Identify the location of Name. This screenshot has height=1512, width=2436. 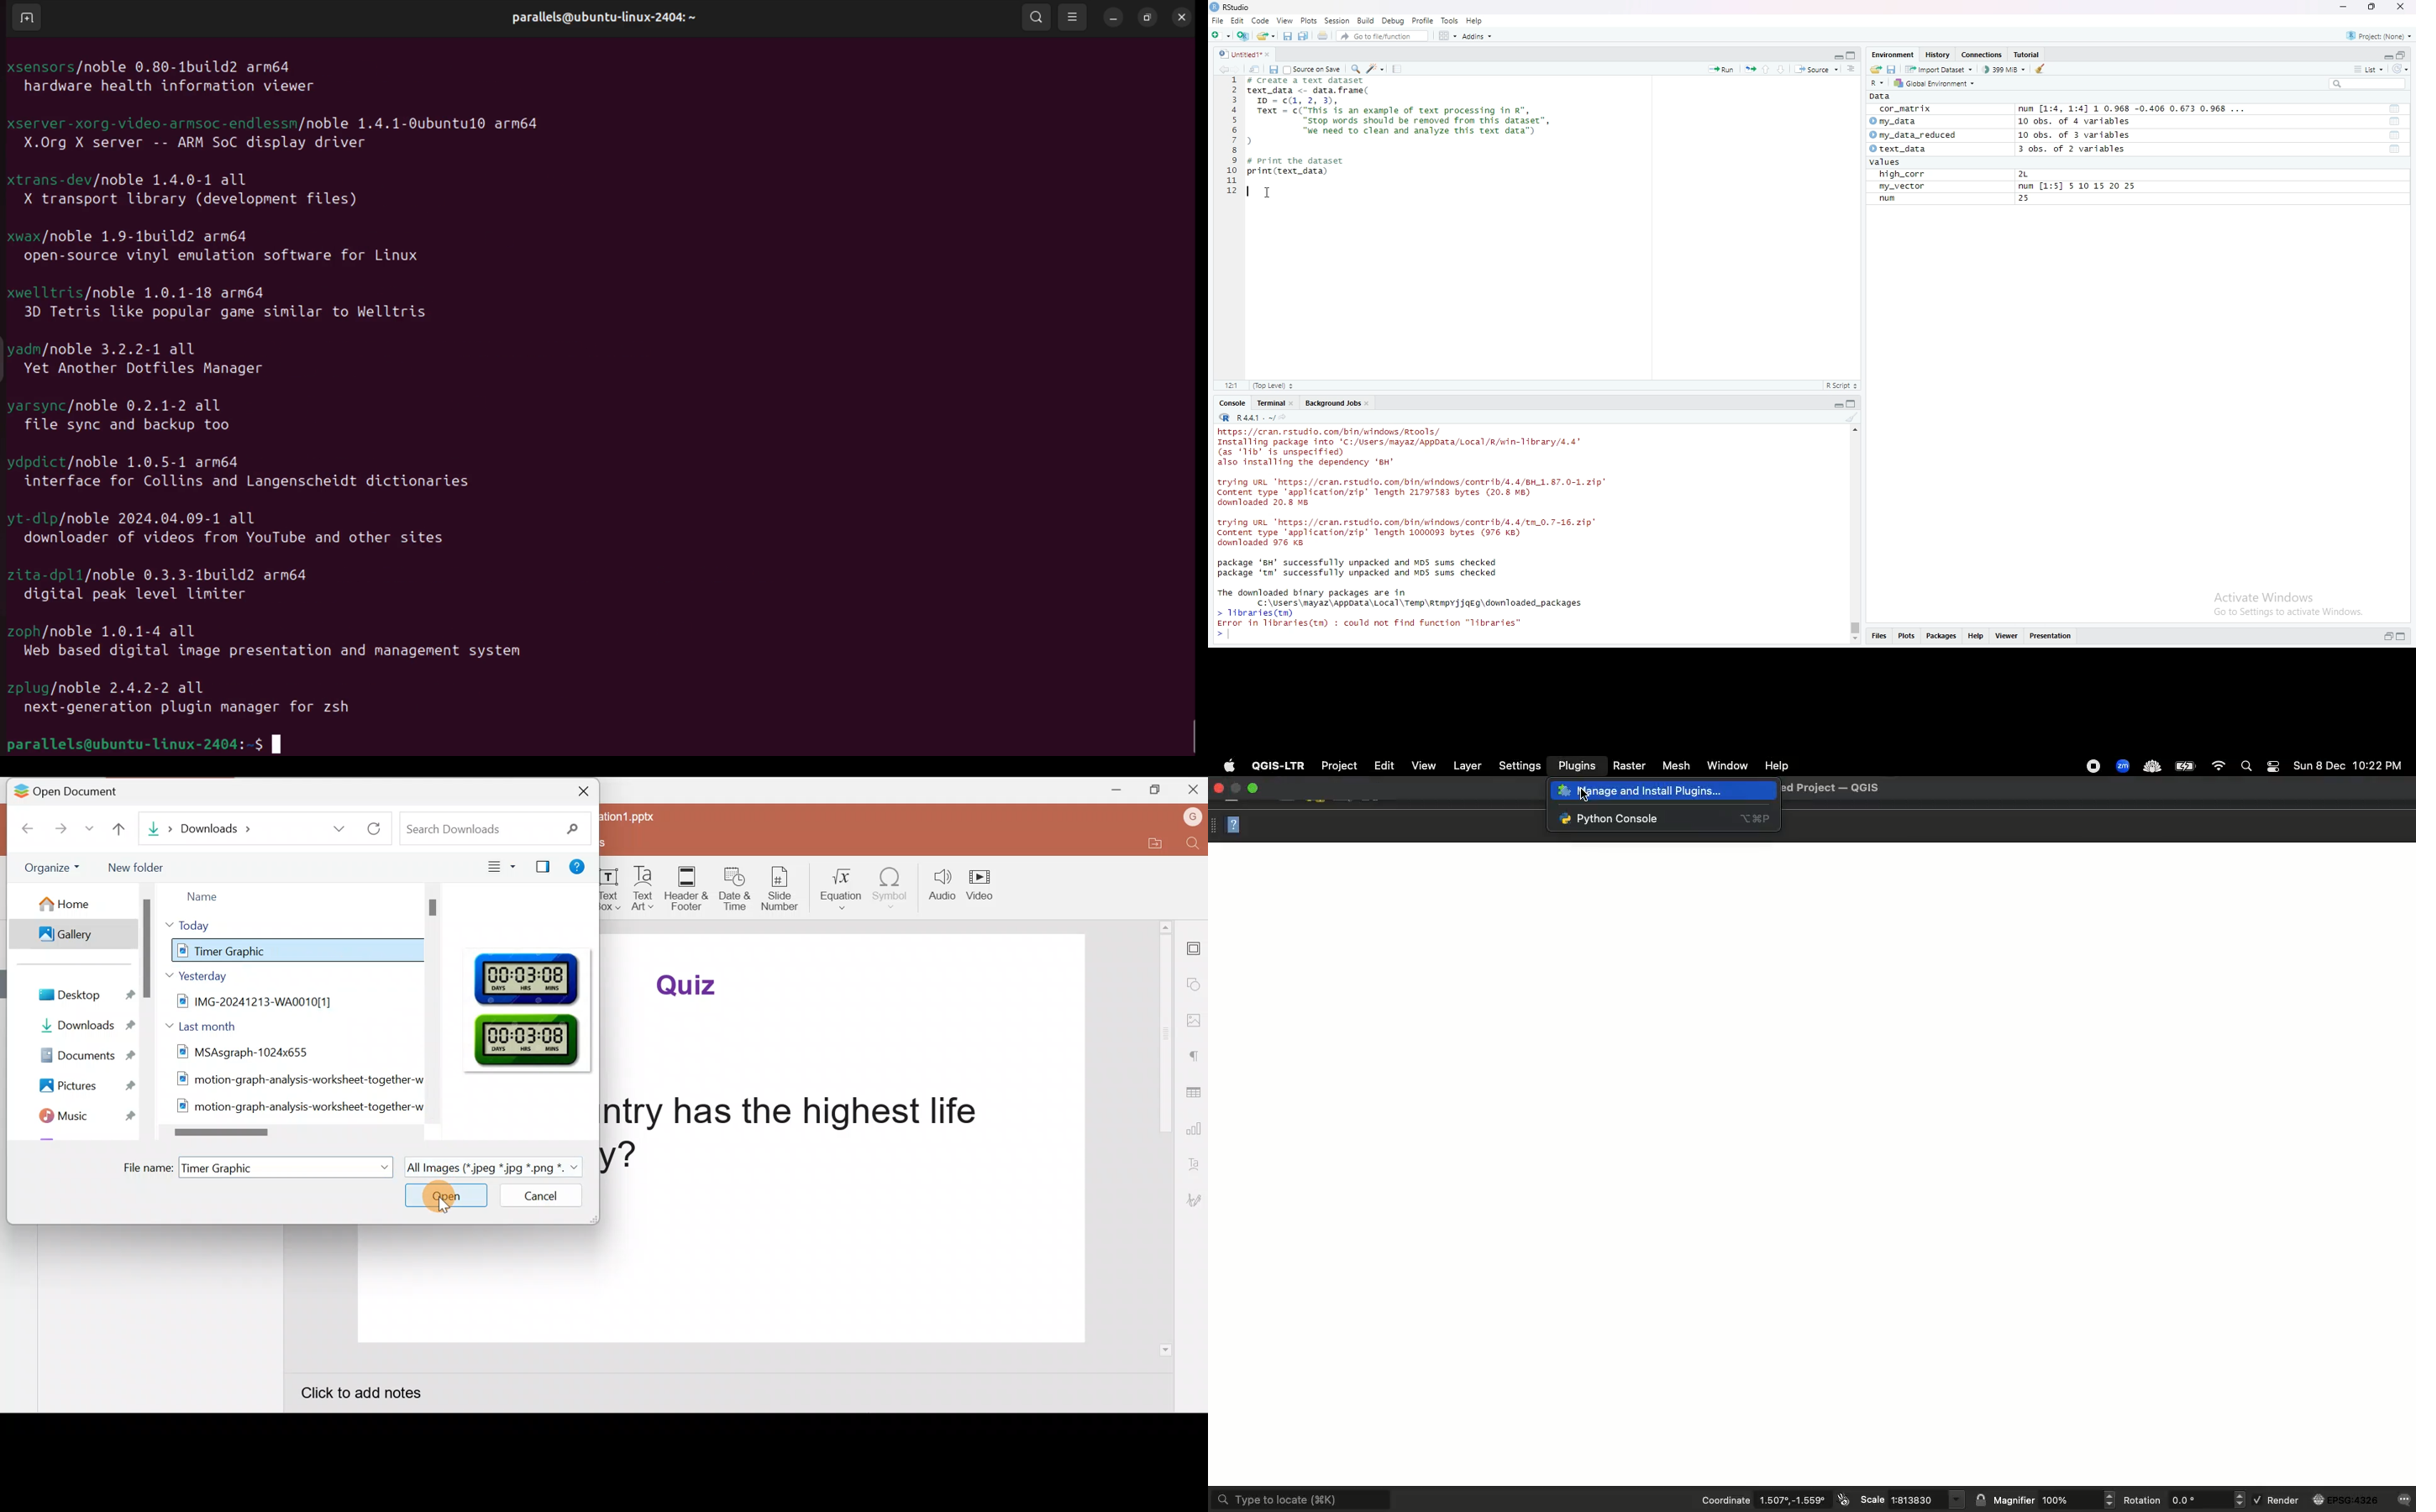
(243, 895).